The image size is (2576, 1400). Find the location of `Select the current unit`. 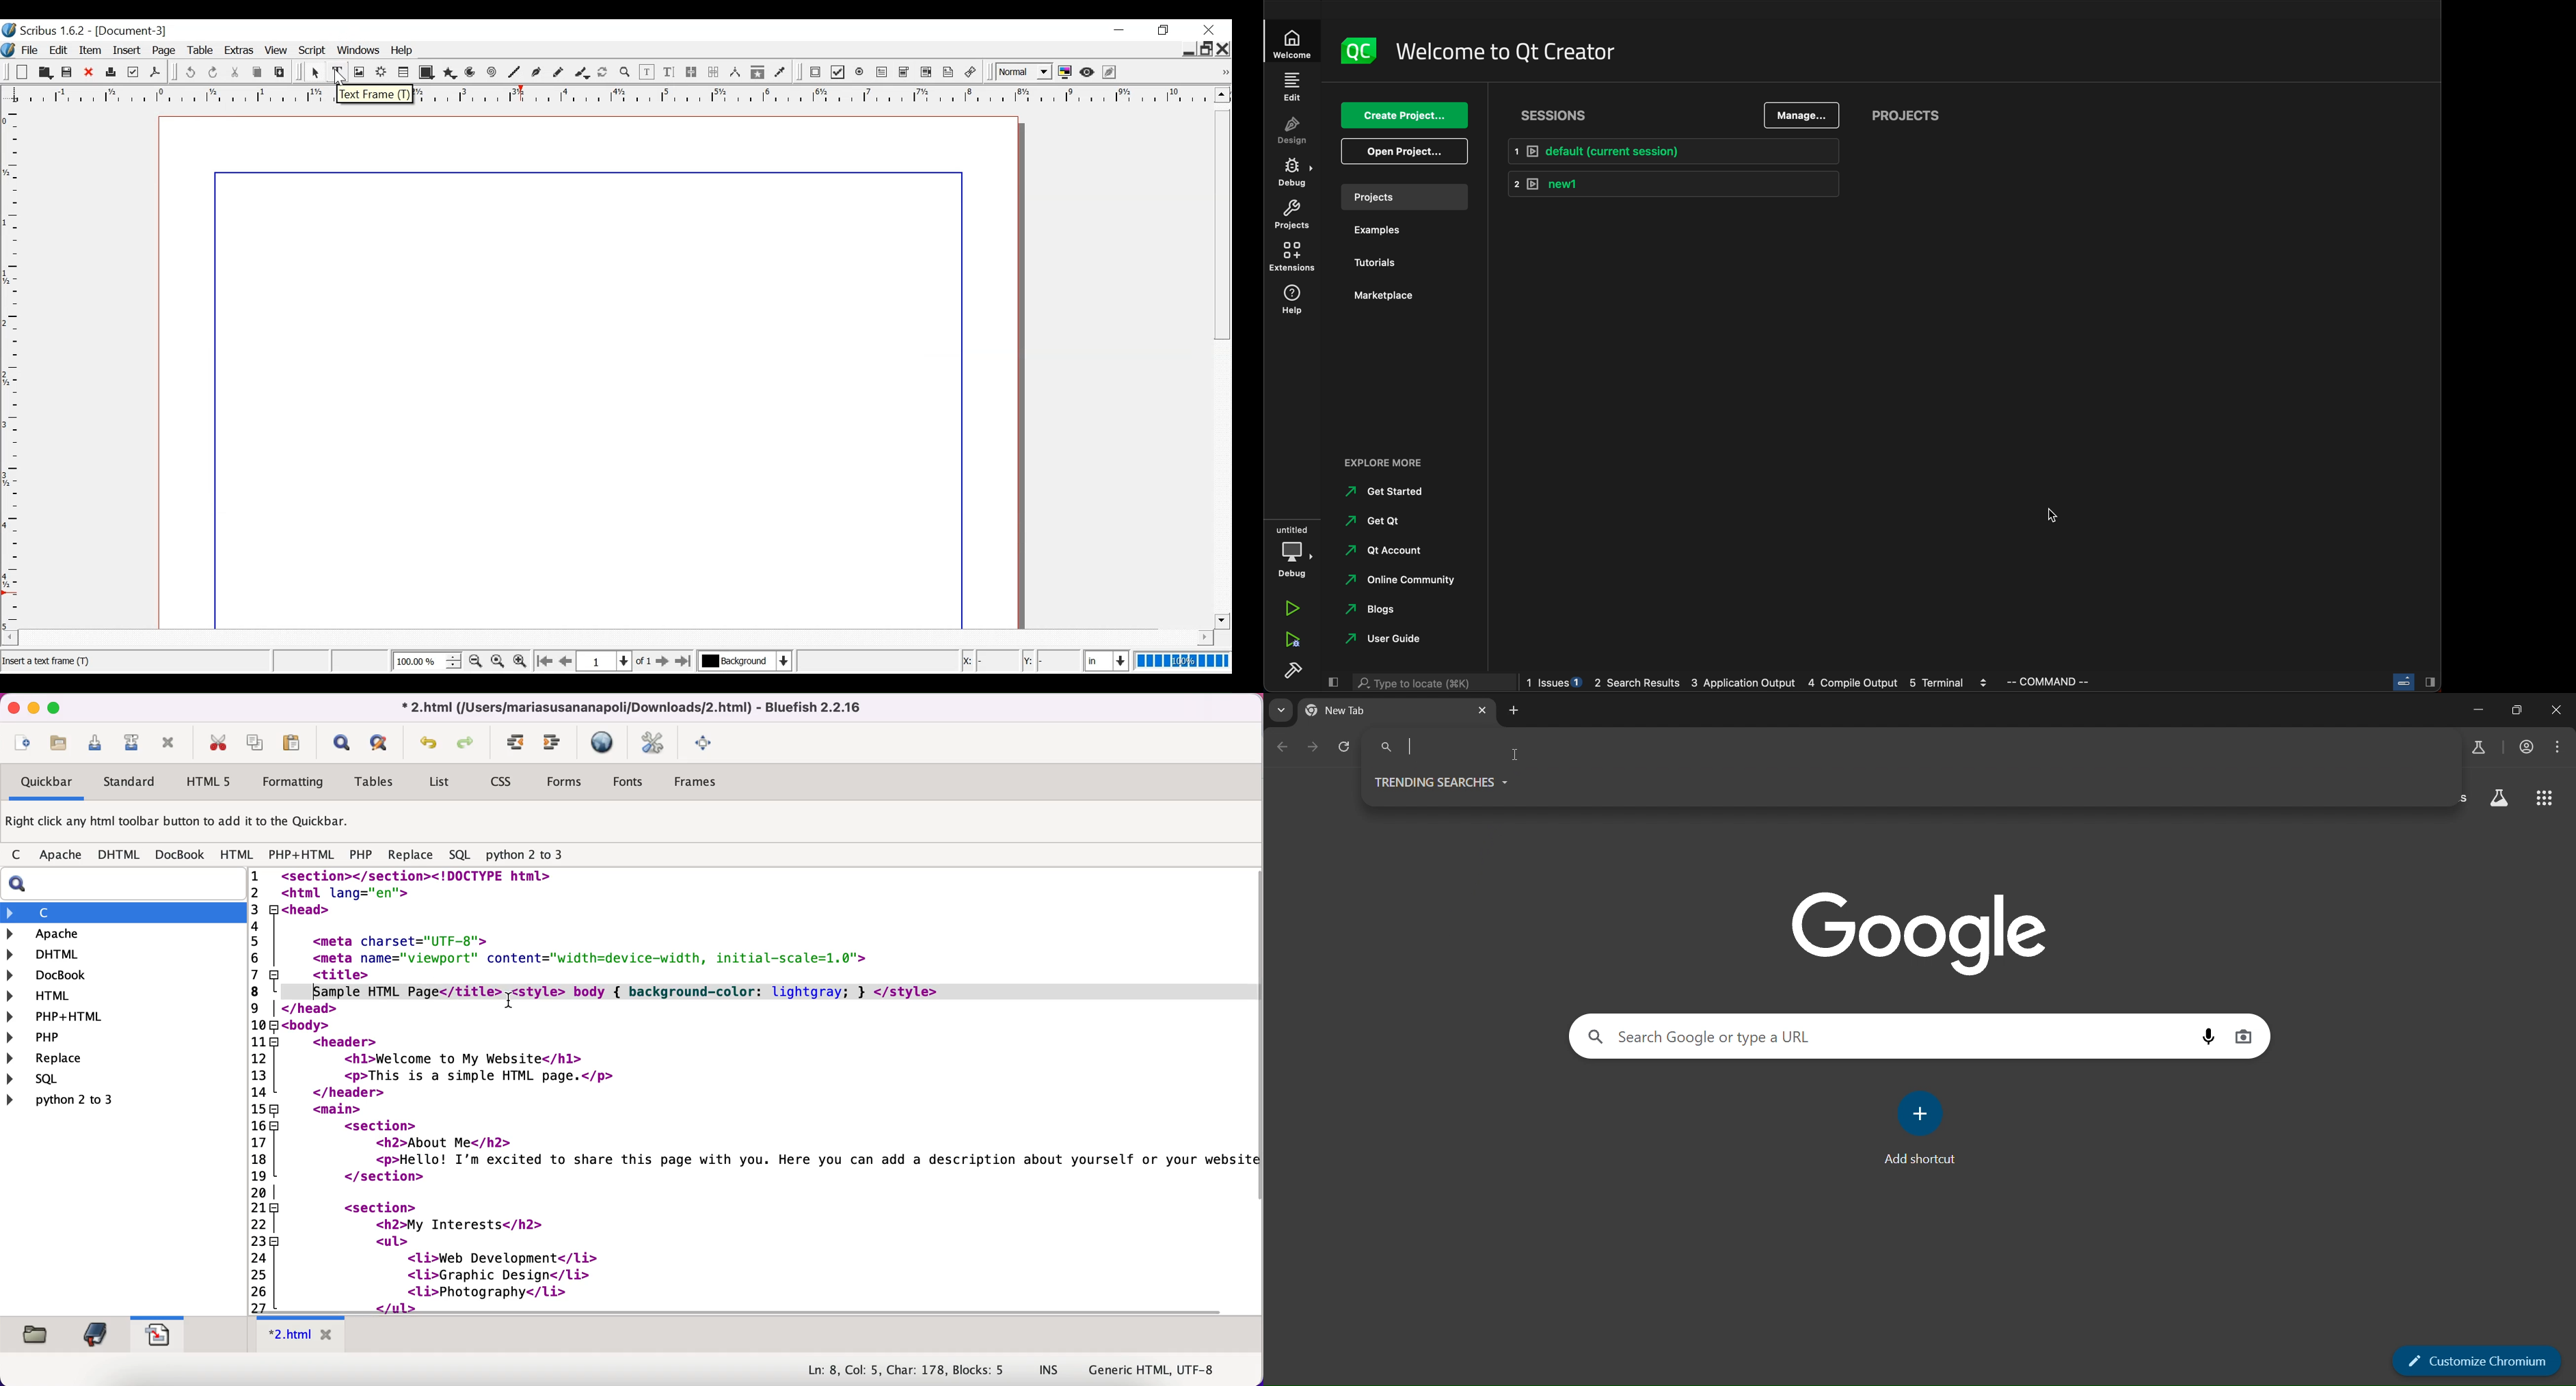

Select the current unit is located at coordinates (1105, 660).